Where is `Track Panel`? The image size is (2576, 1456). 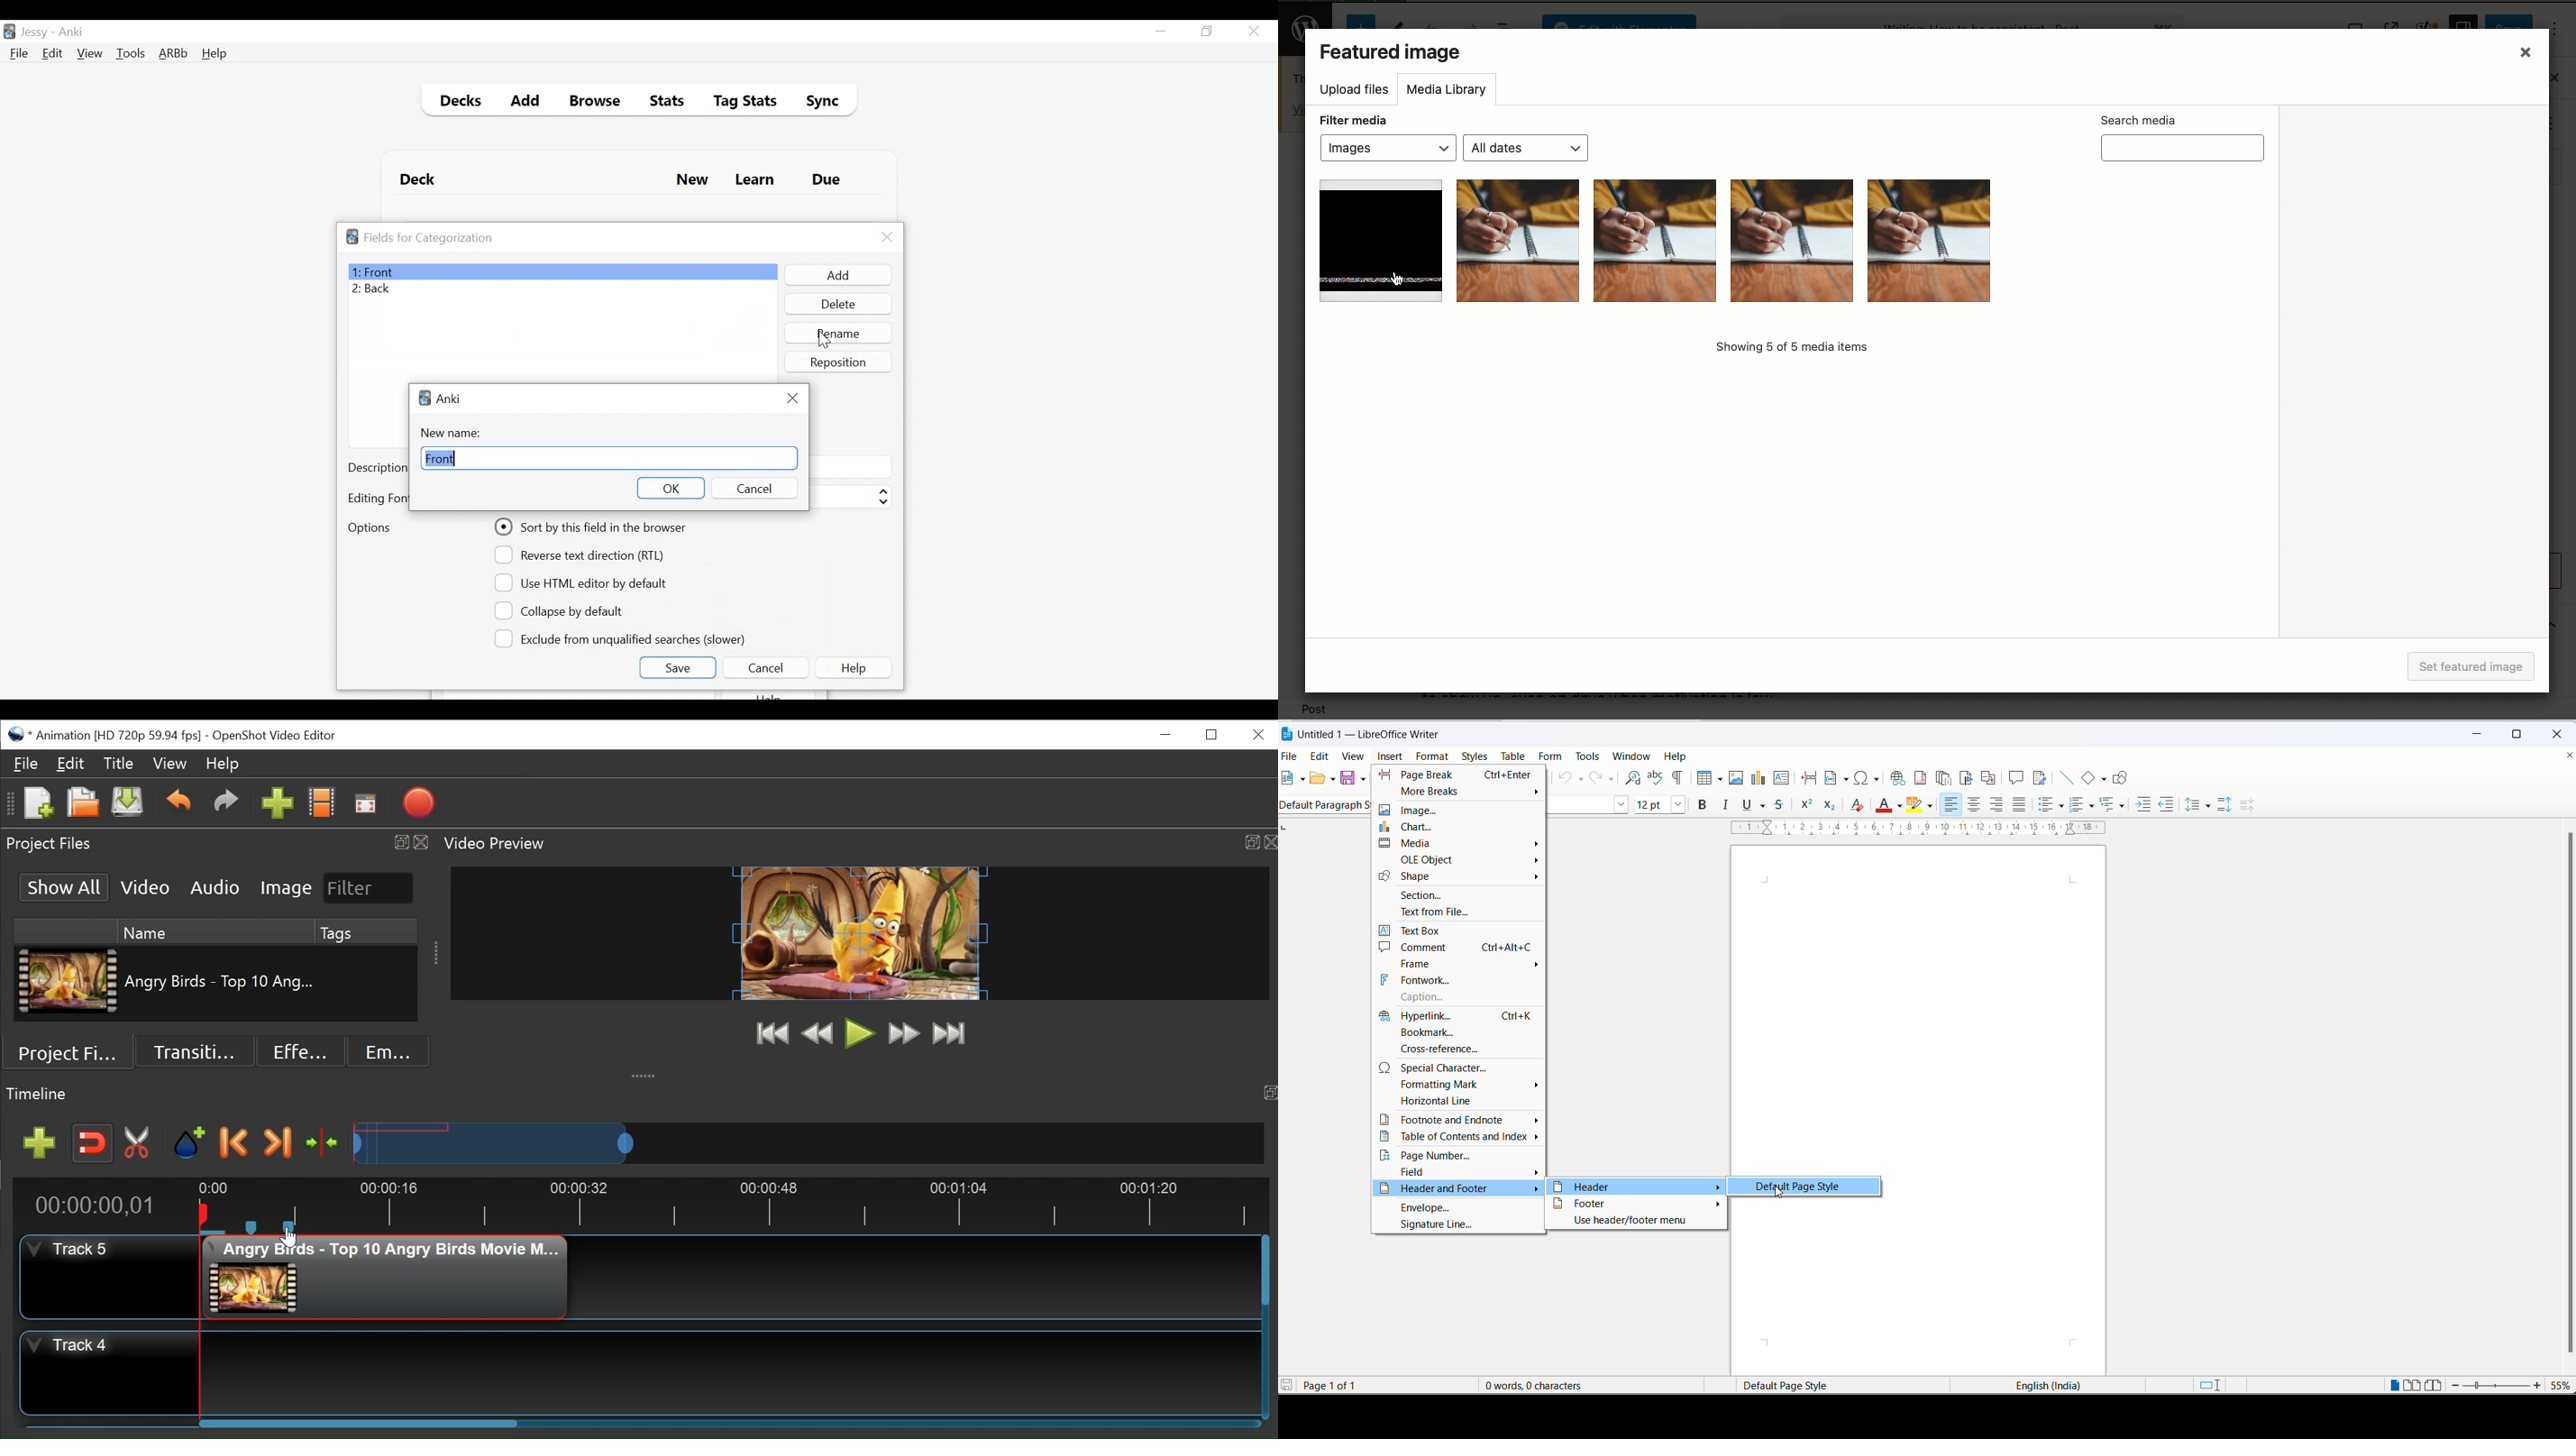 Track Panel is located at coordinates (733, 1372).